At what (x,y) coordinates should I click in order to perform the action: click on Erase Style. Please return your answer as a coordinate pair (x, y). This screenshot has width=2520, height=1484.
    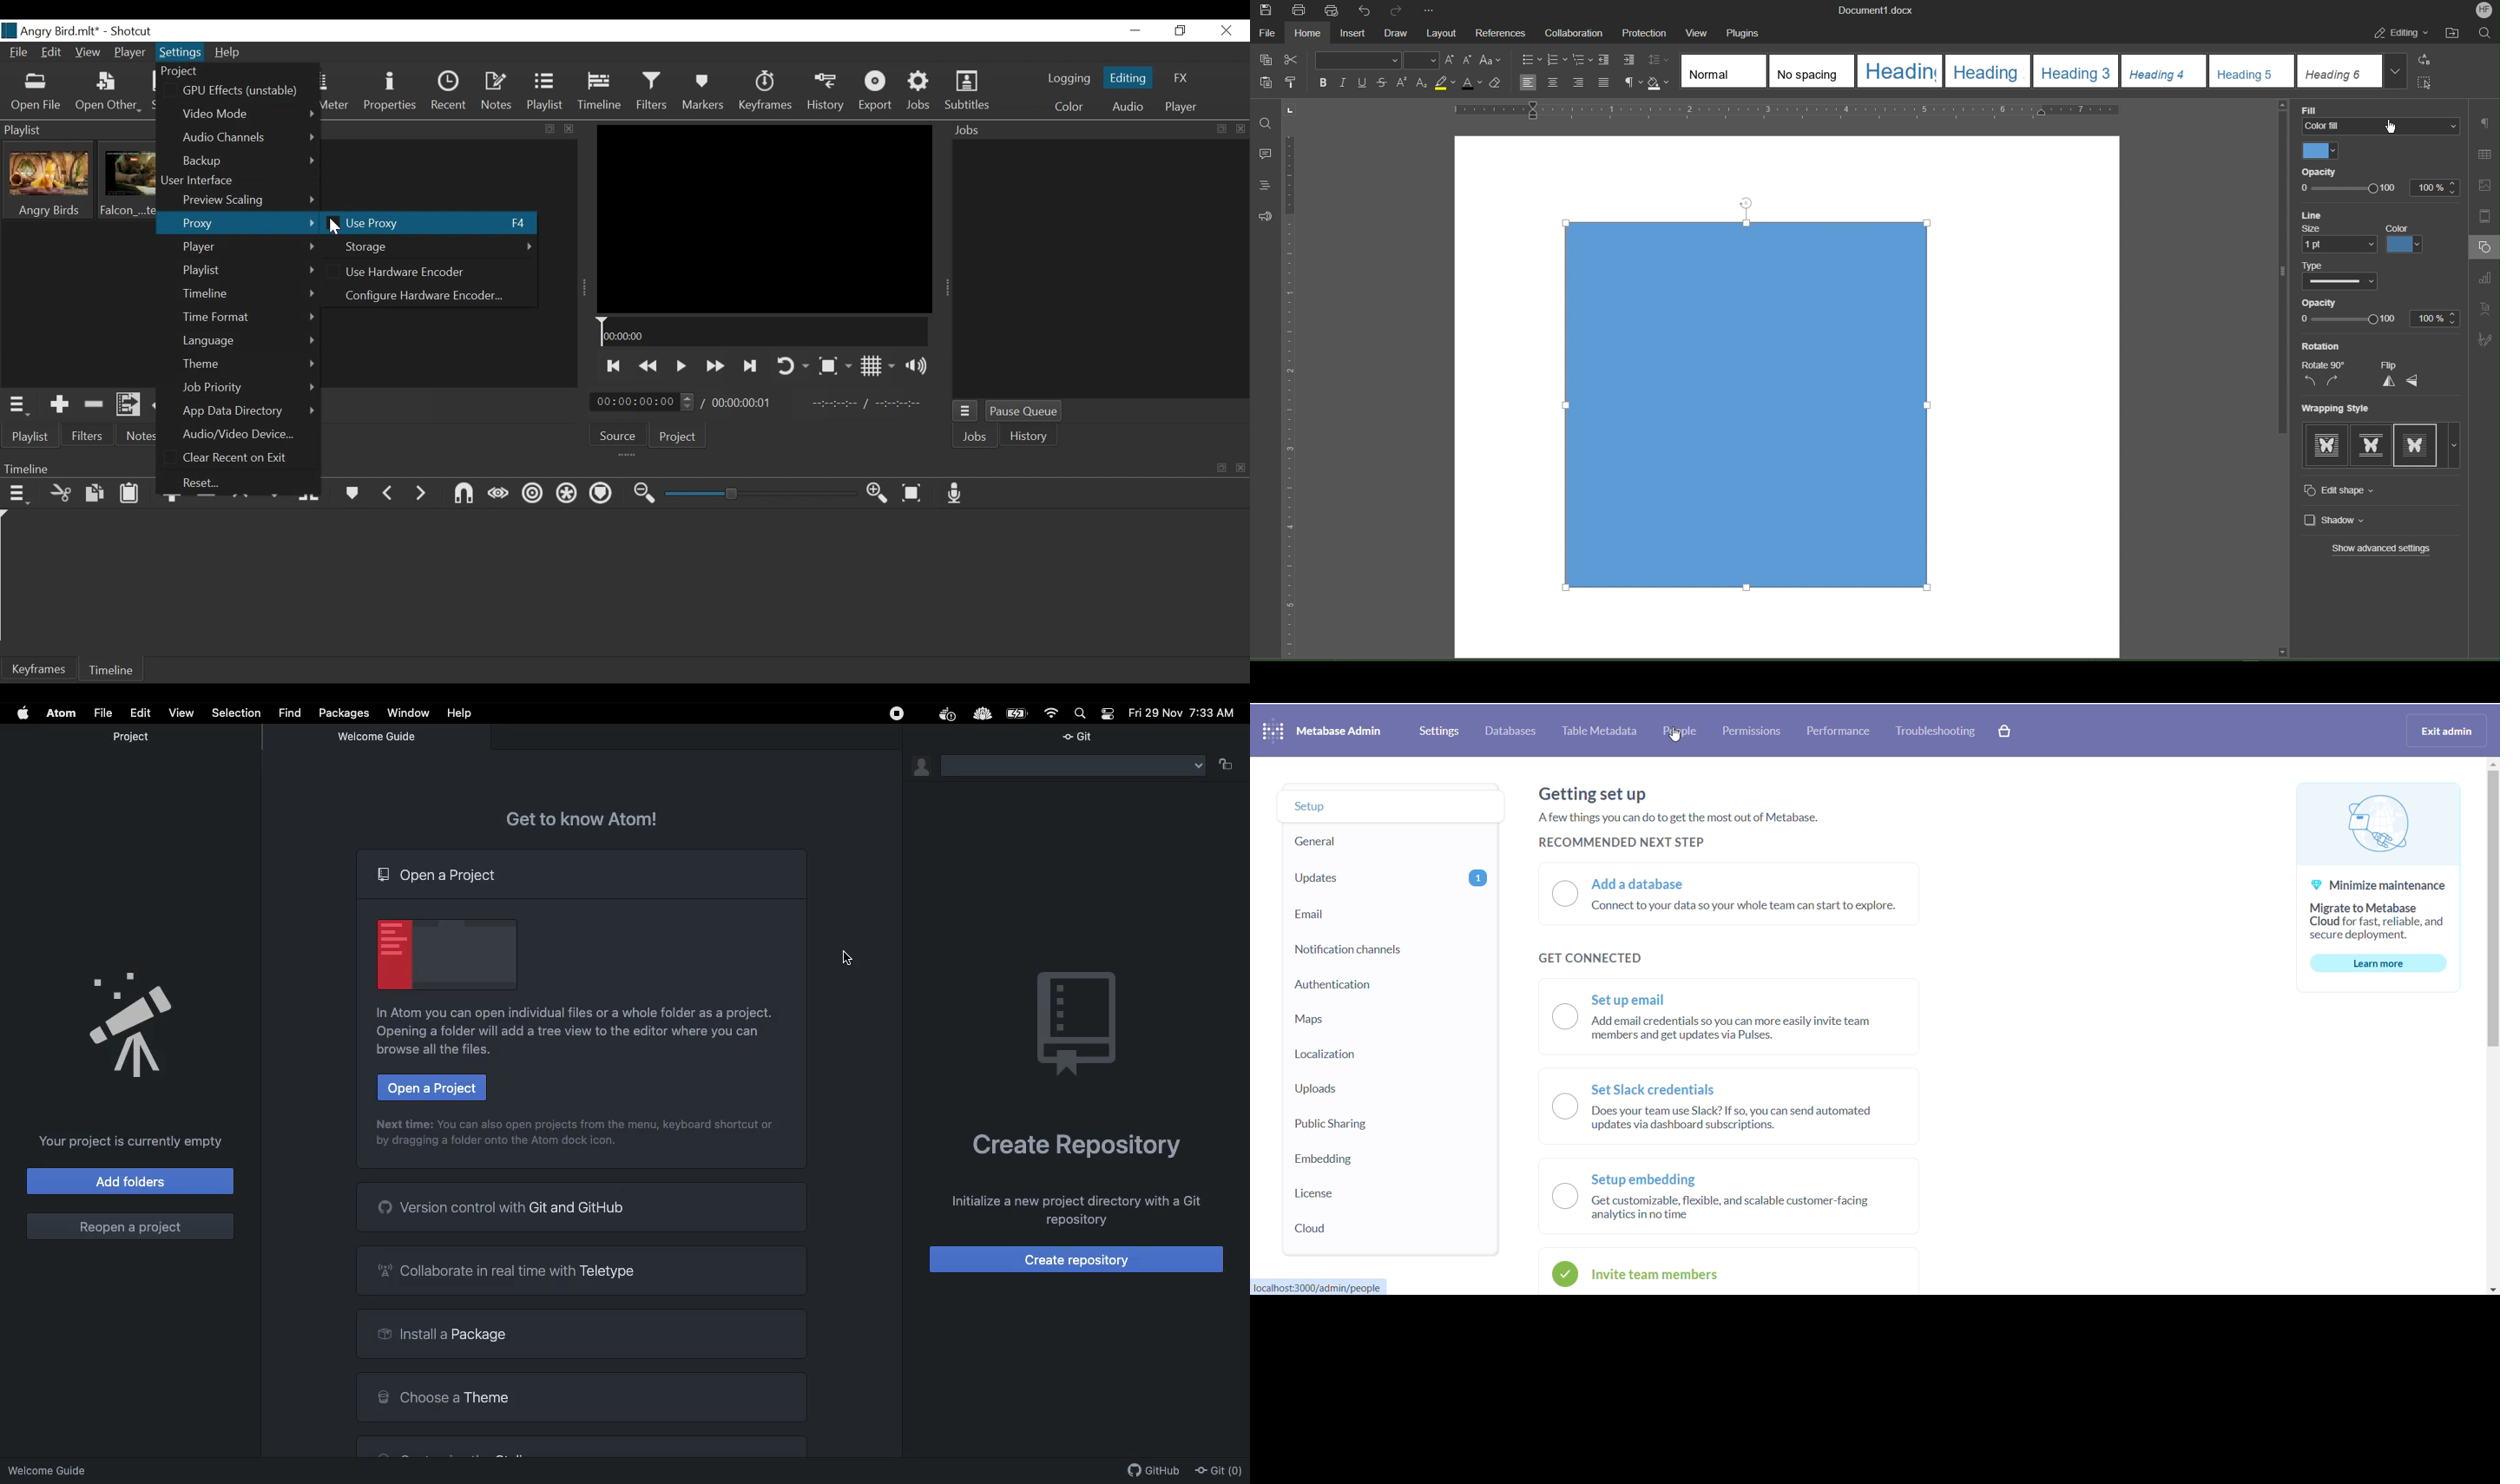
    Looking at the image, I should click on (1496, 84).